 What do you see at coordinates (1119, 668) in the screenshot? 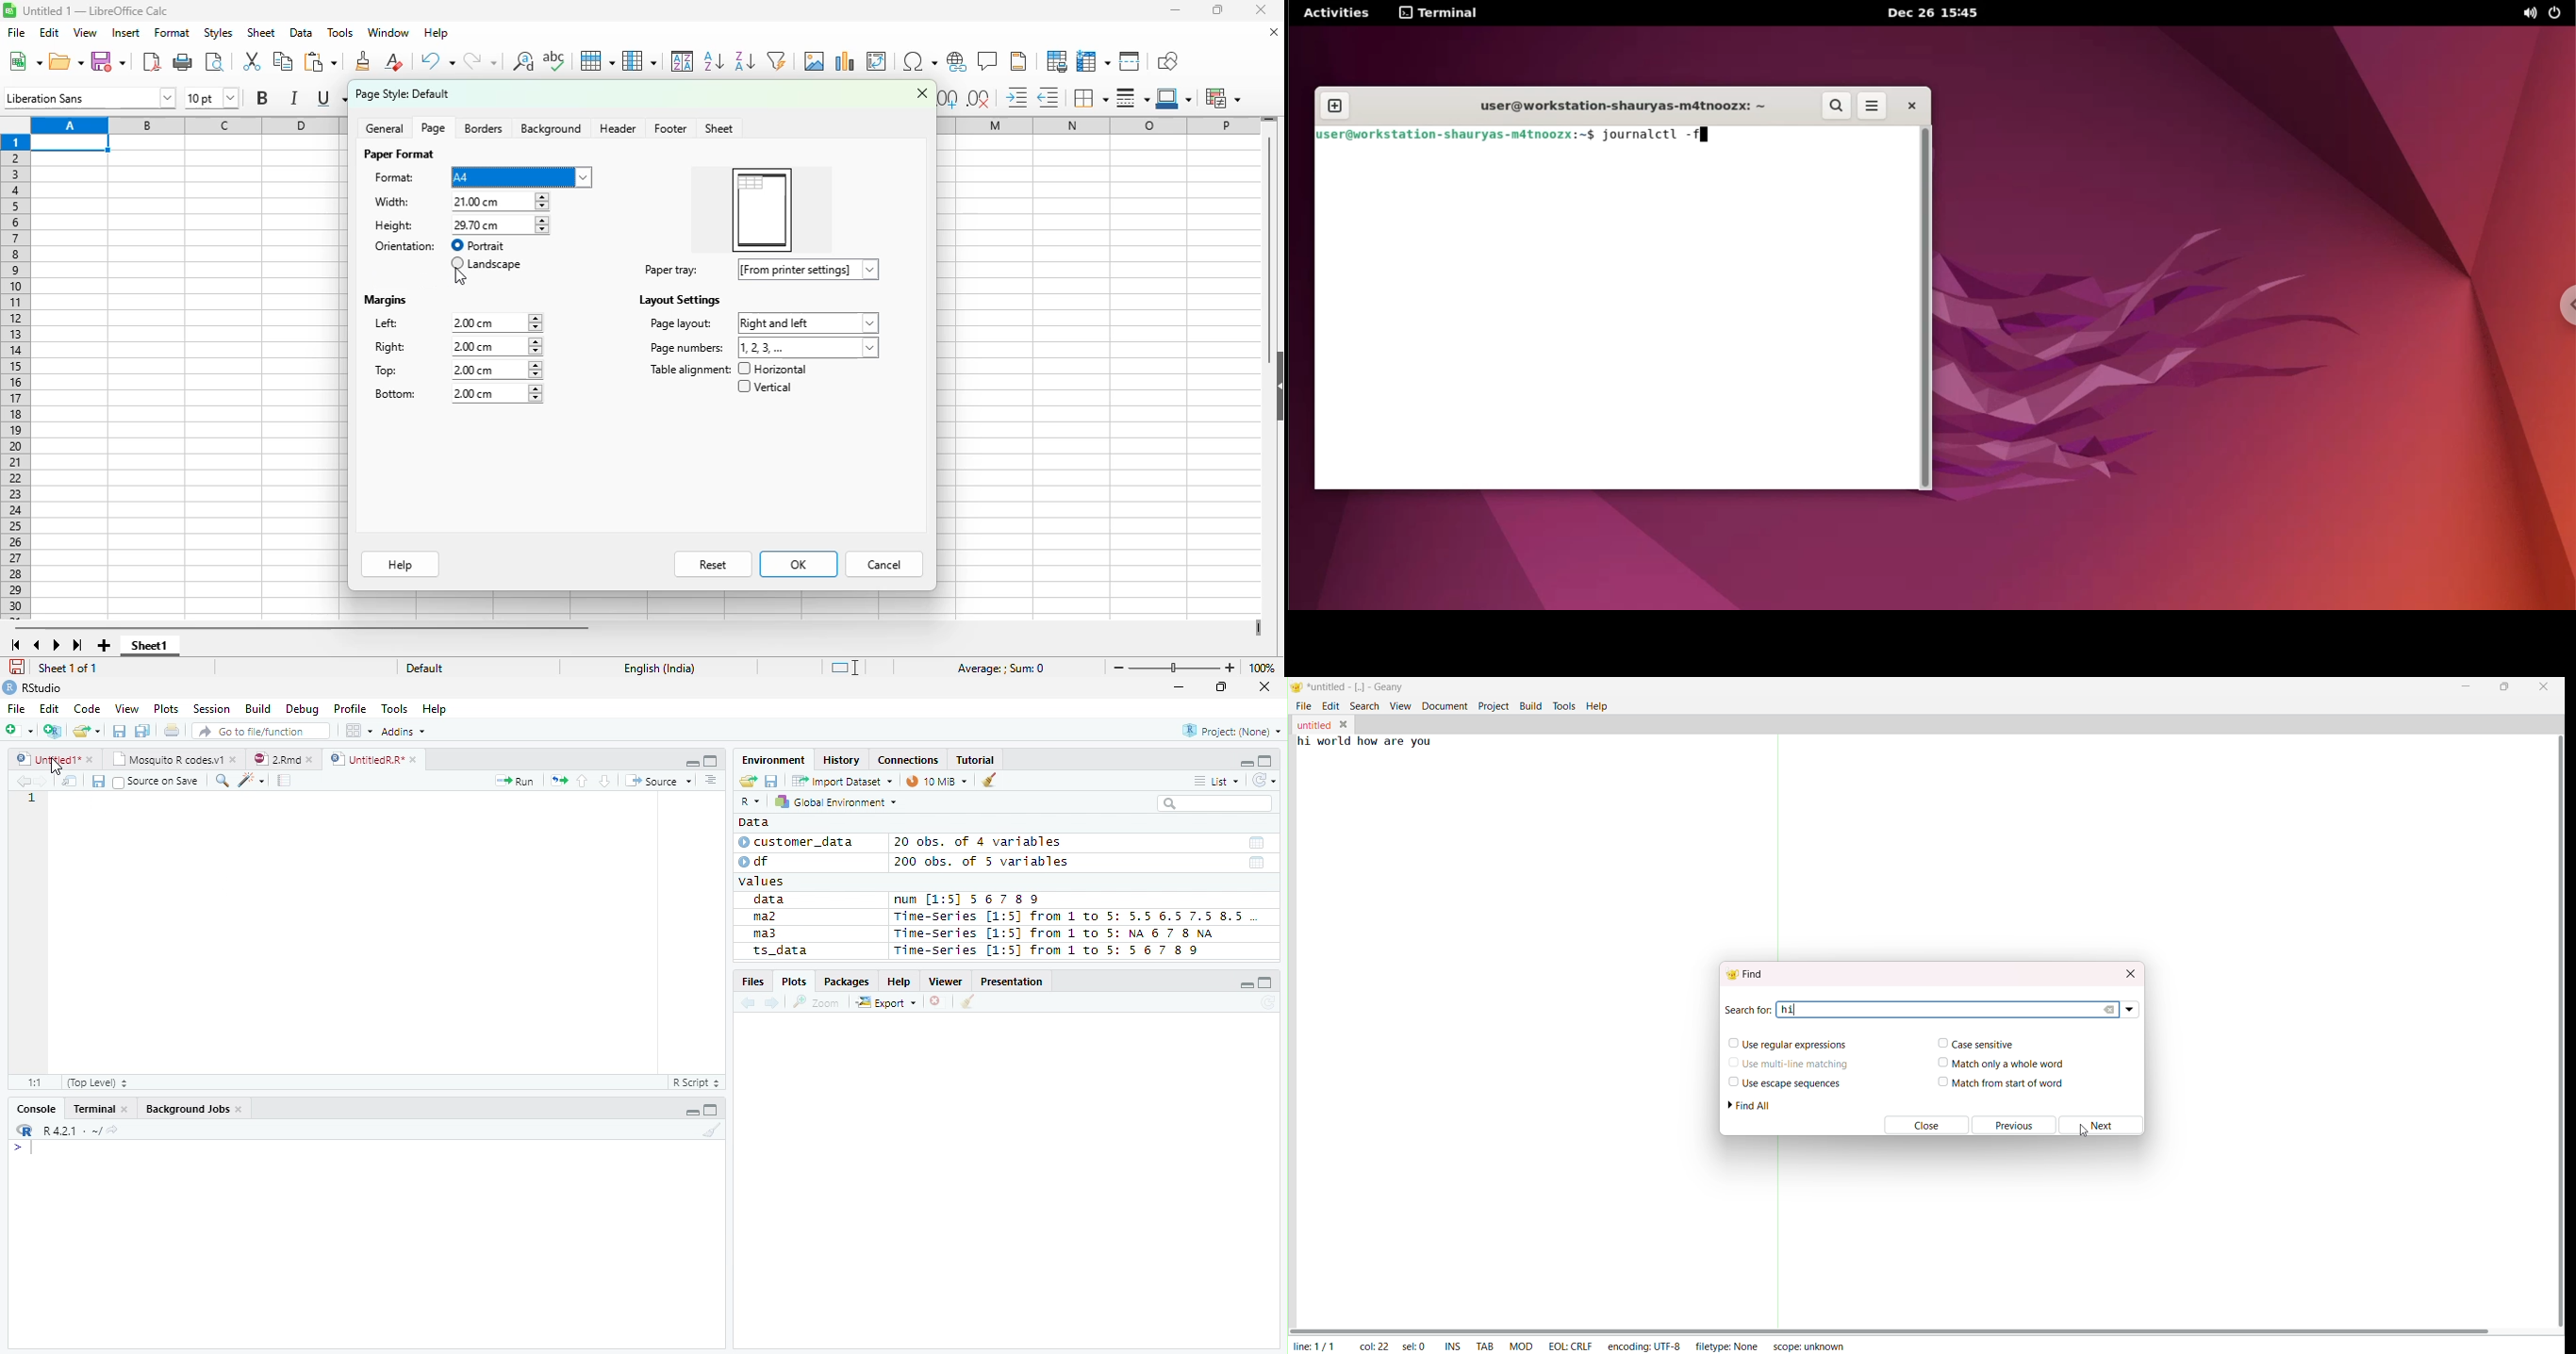
I see `zoom out` at bounding box center [1119, 668].